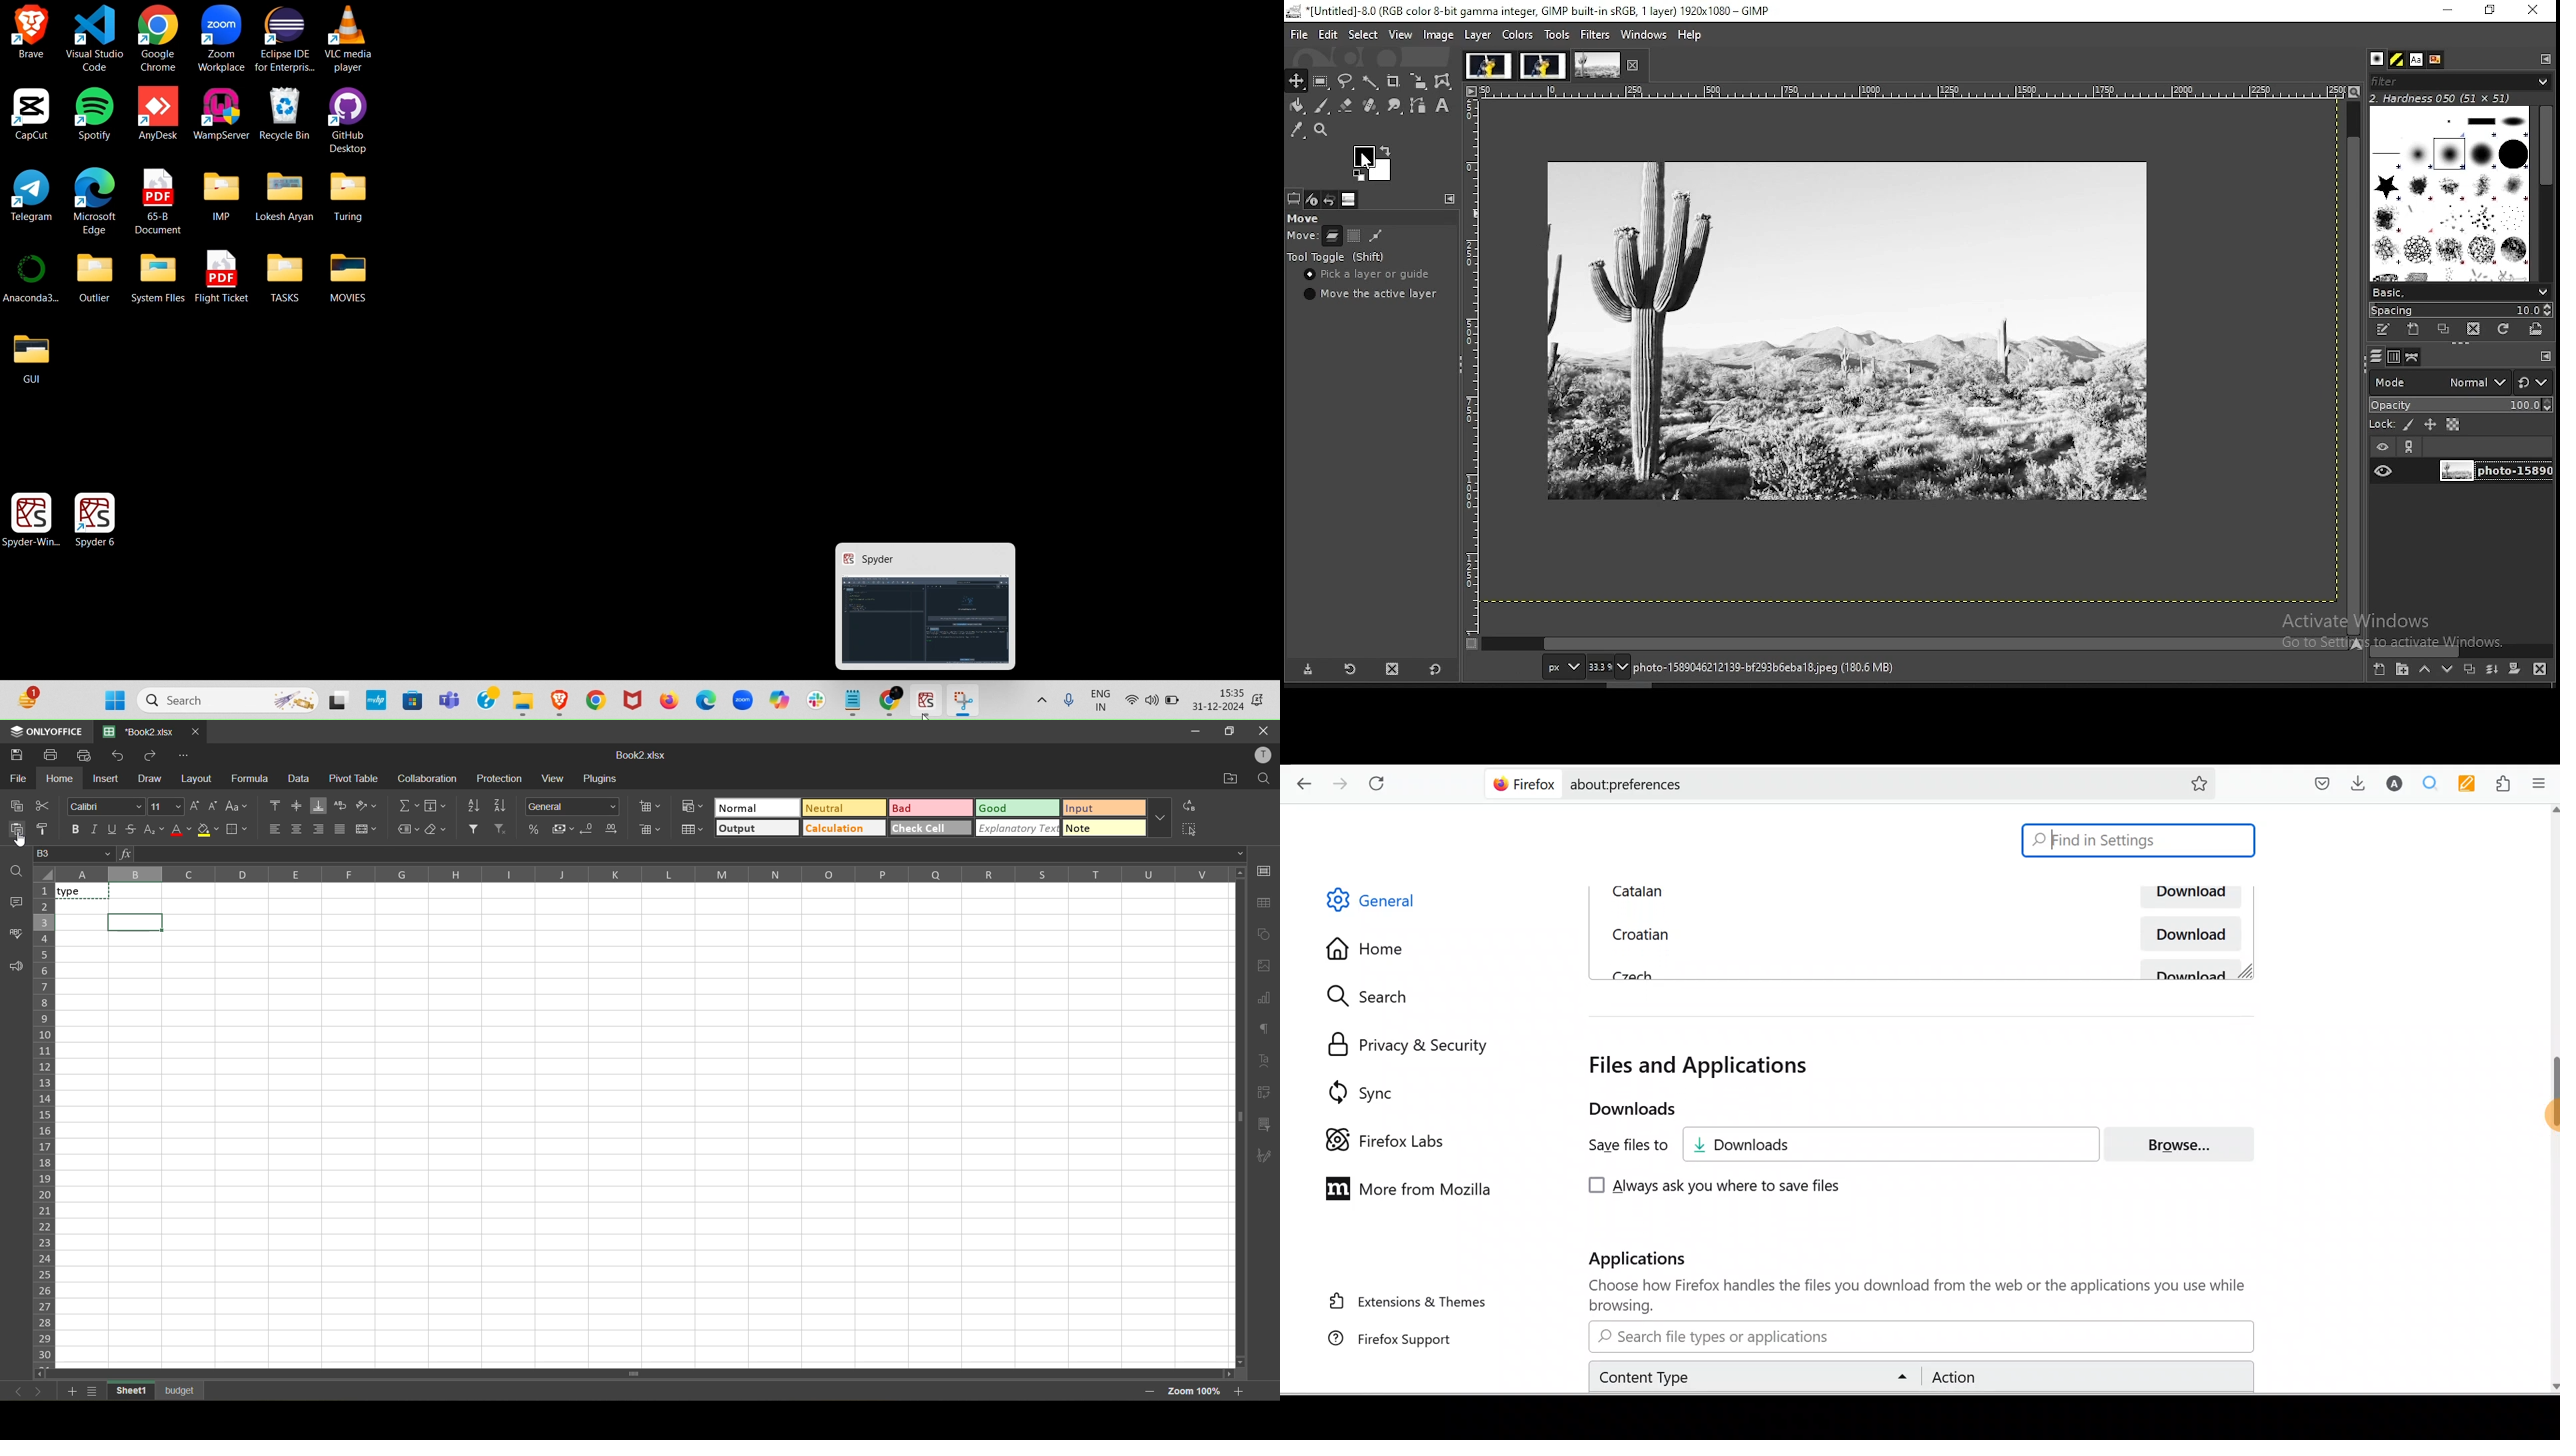 The height and width of the screenshot is (1456, 2576). What do you see at coordinates (159, 39) in the screenshot?
I see `Google chrome` at bounding box center [159, 39].